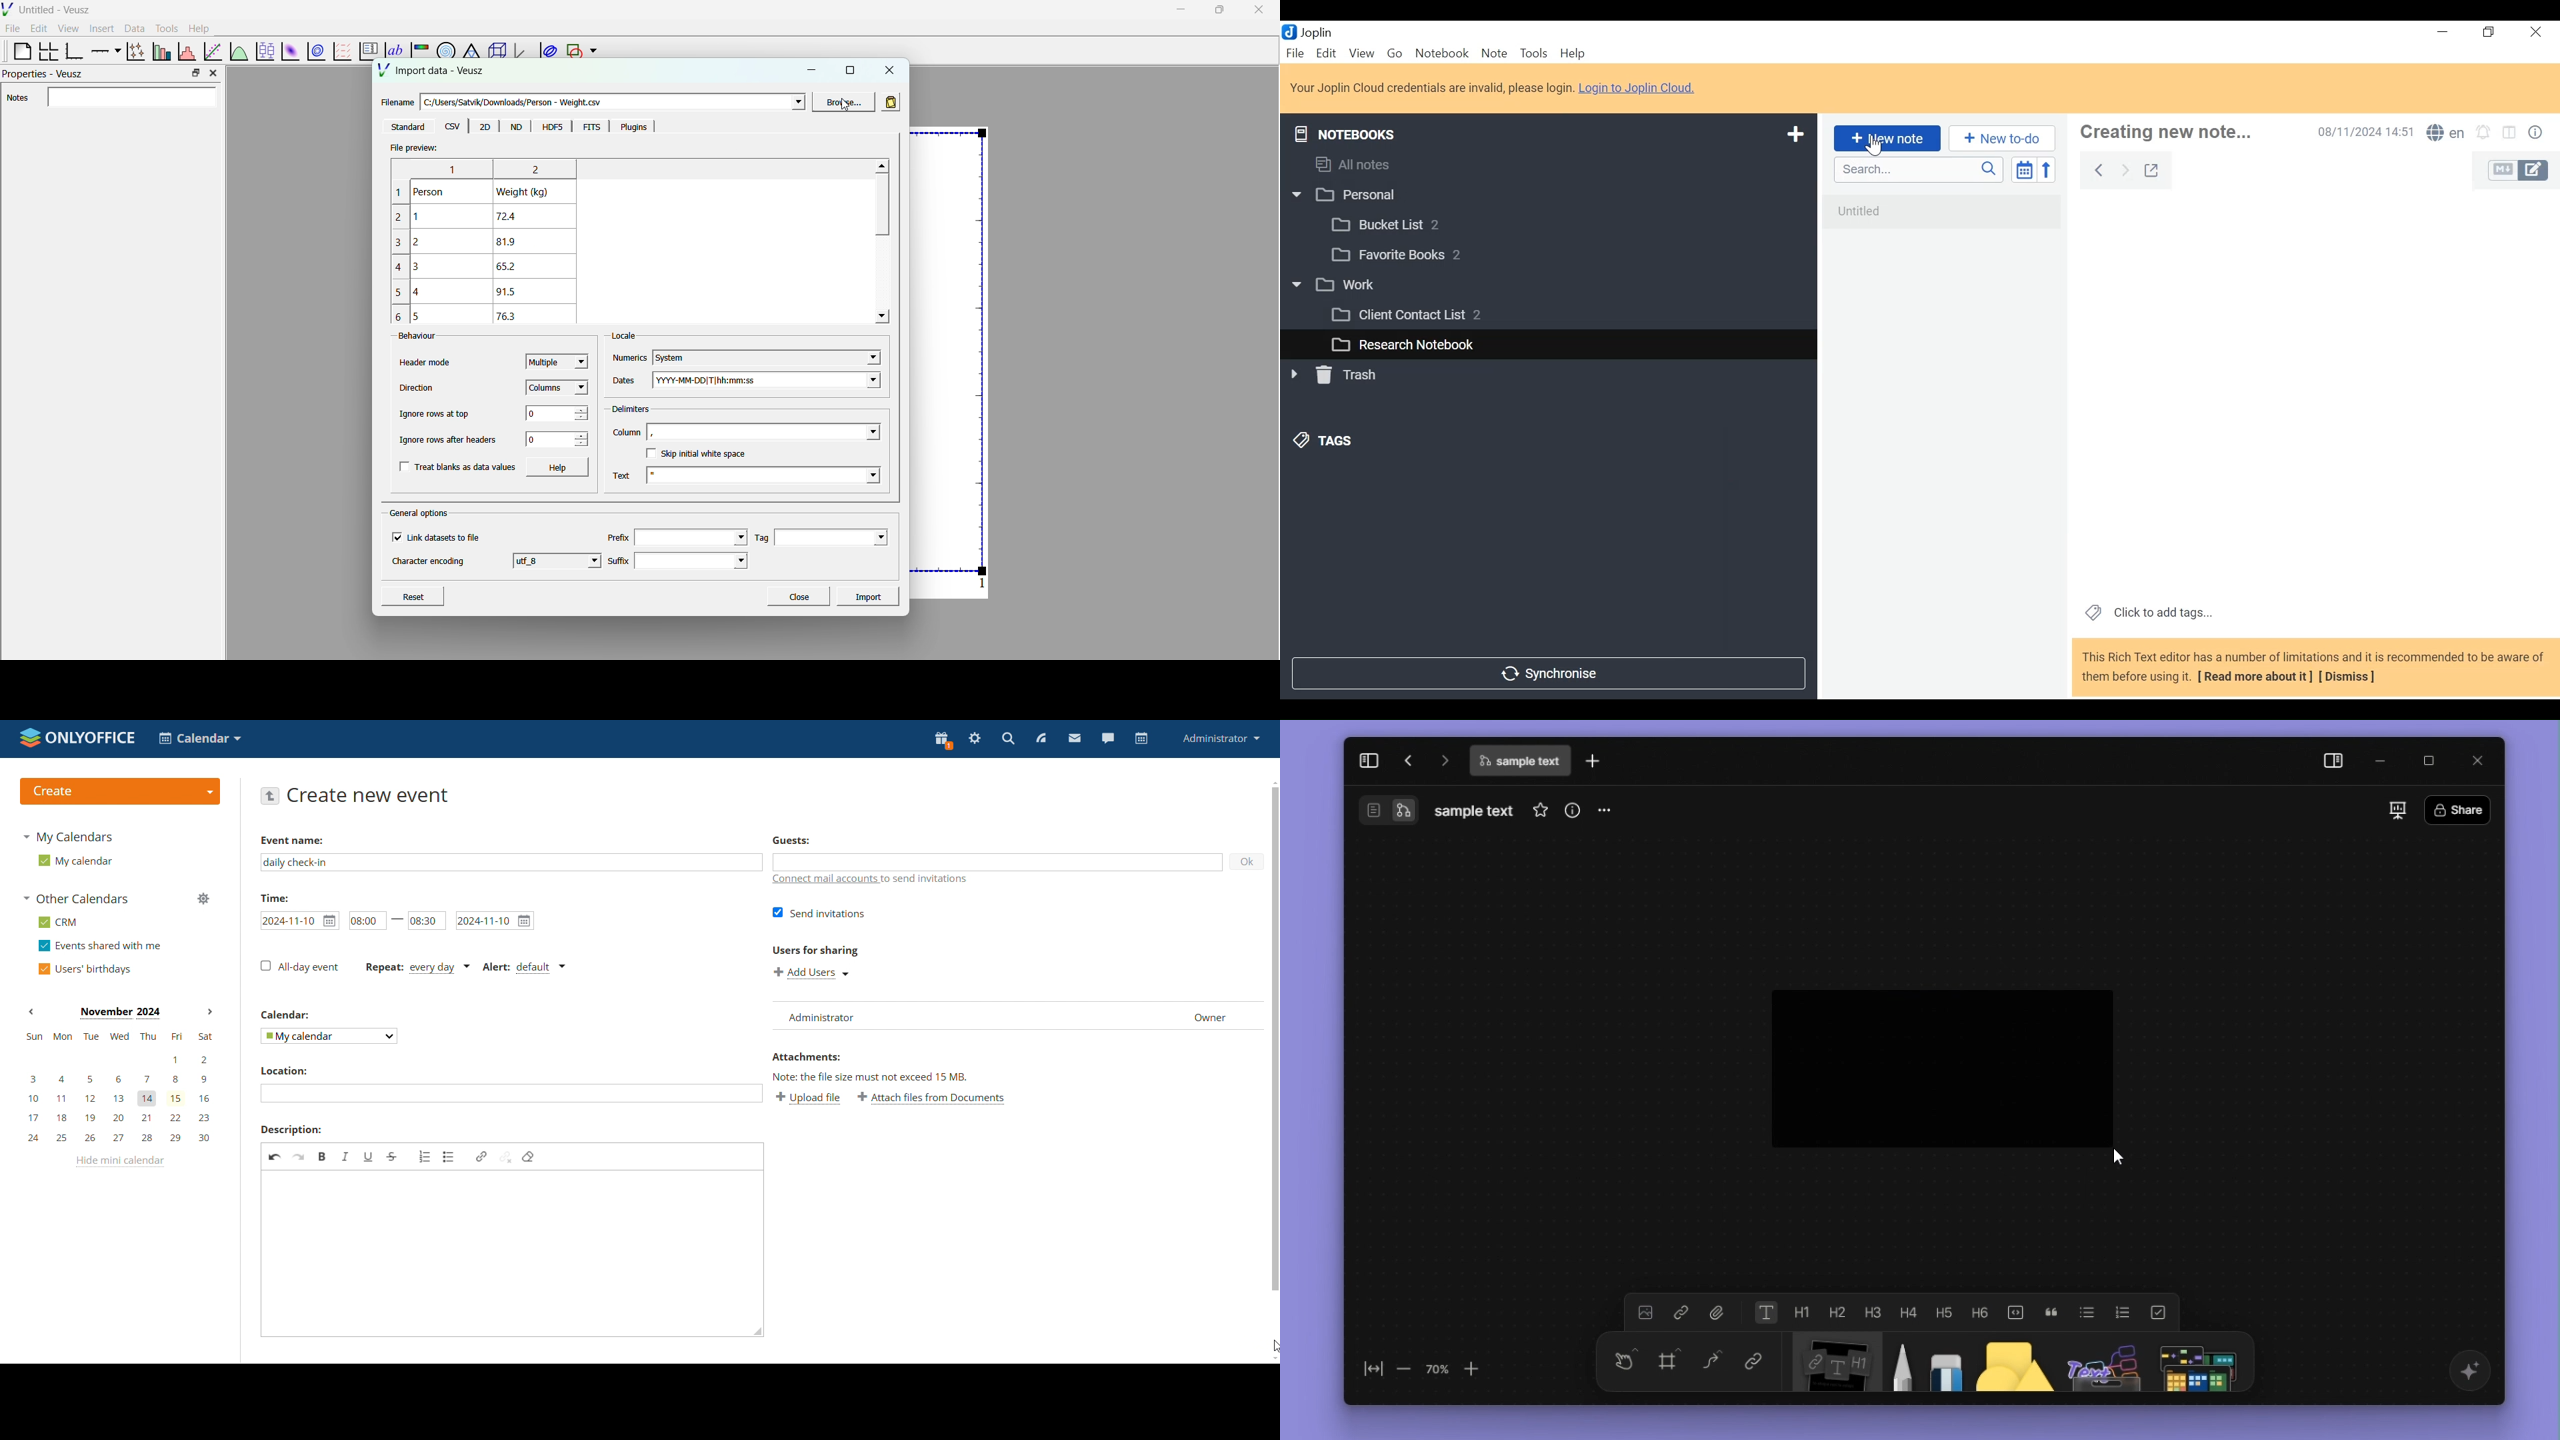  Describe the element at coordinates (781, 431) in the screenshot. I see `Blank - dropdown` at that location.